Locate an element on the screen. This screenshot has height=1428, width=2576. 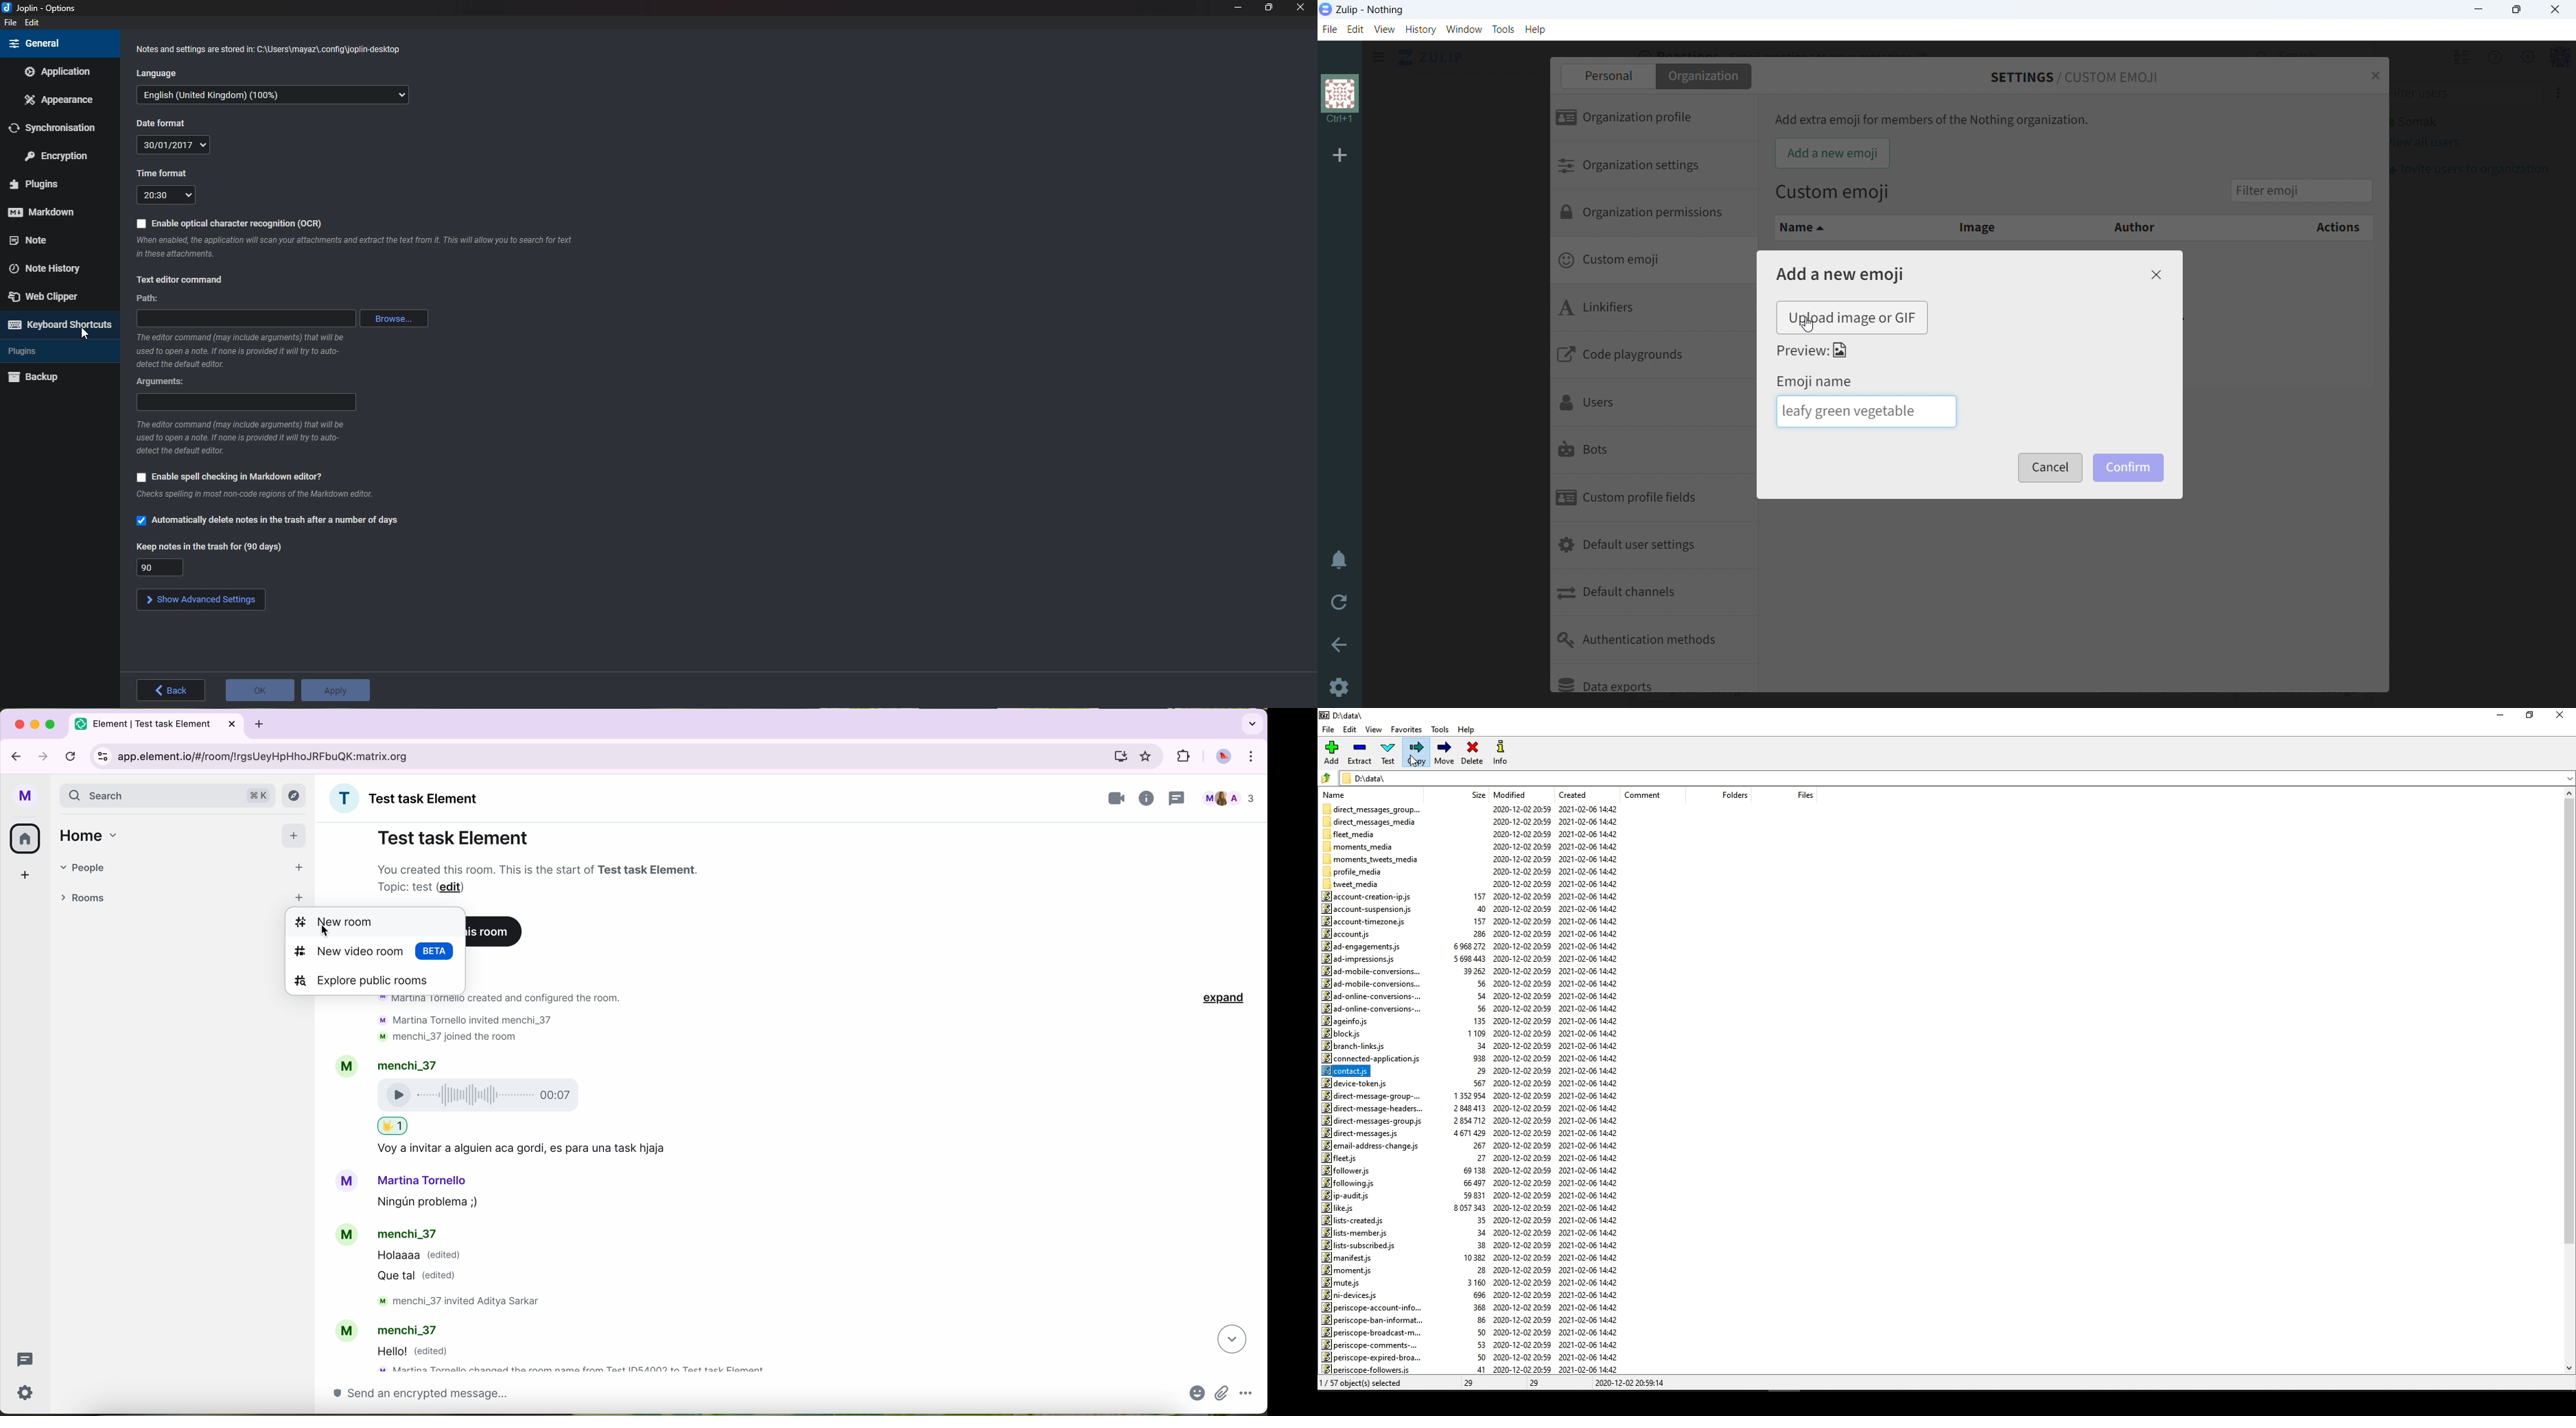
ad-mobile-conversions is located at coordinates (1376, 983).